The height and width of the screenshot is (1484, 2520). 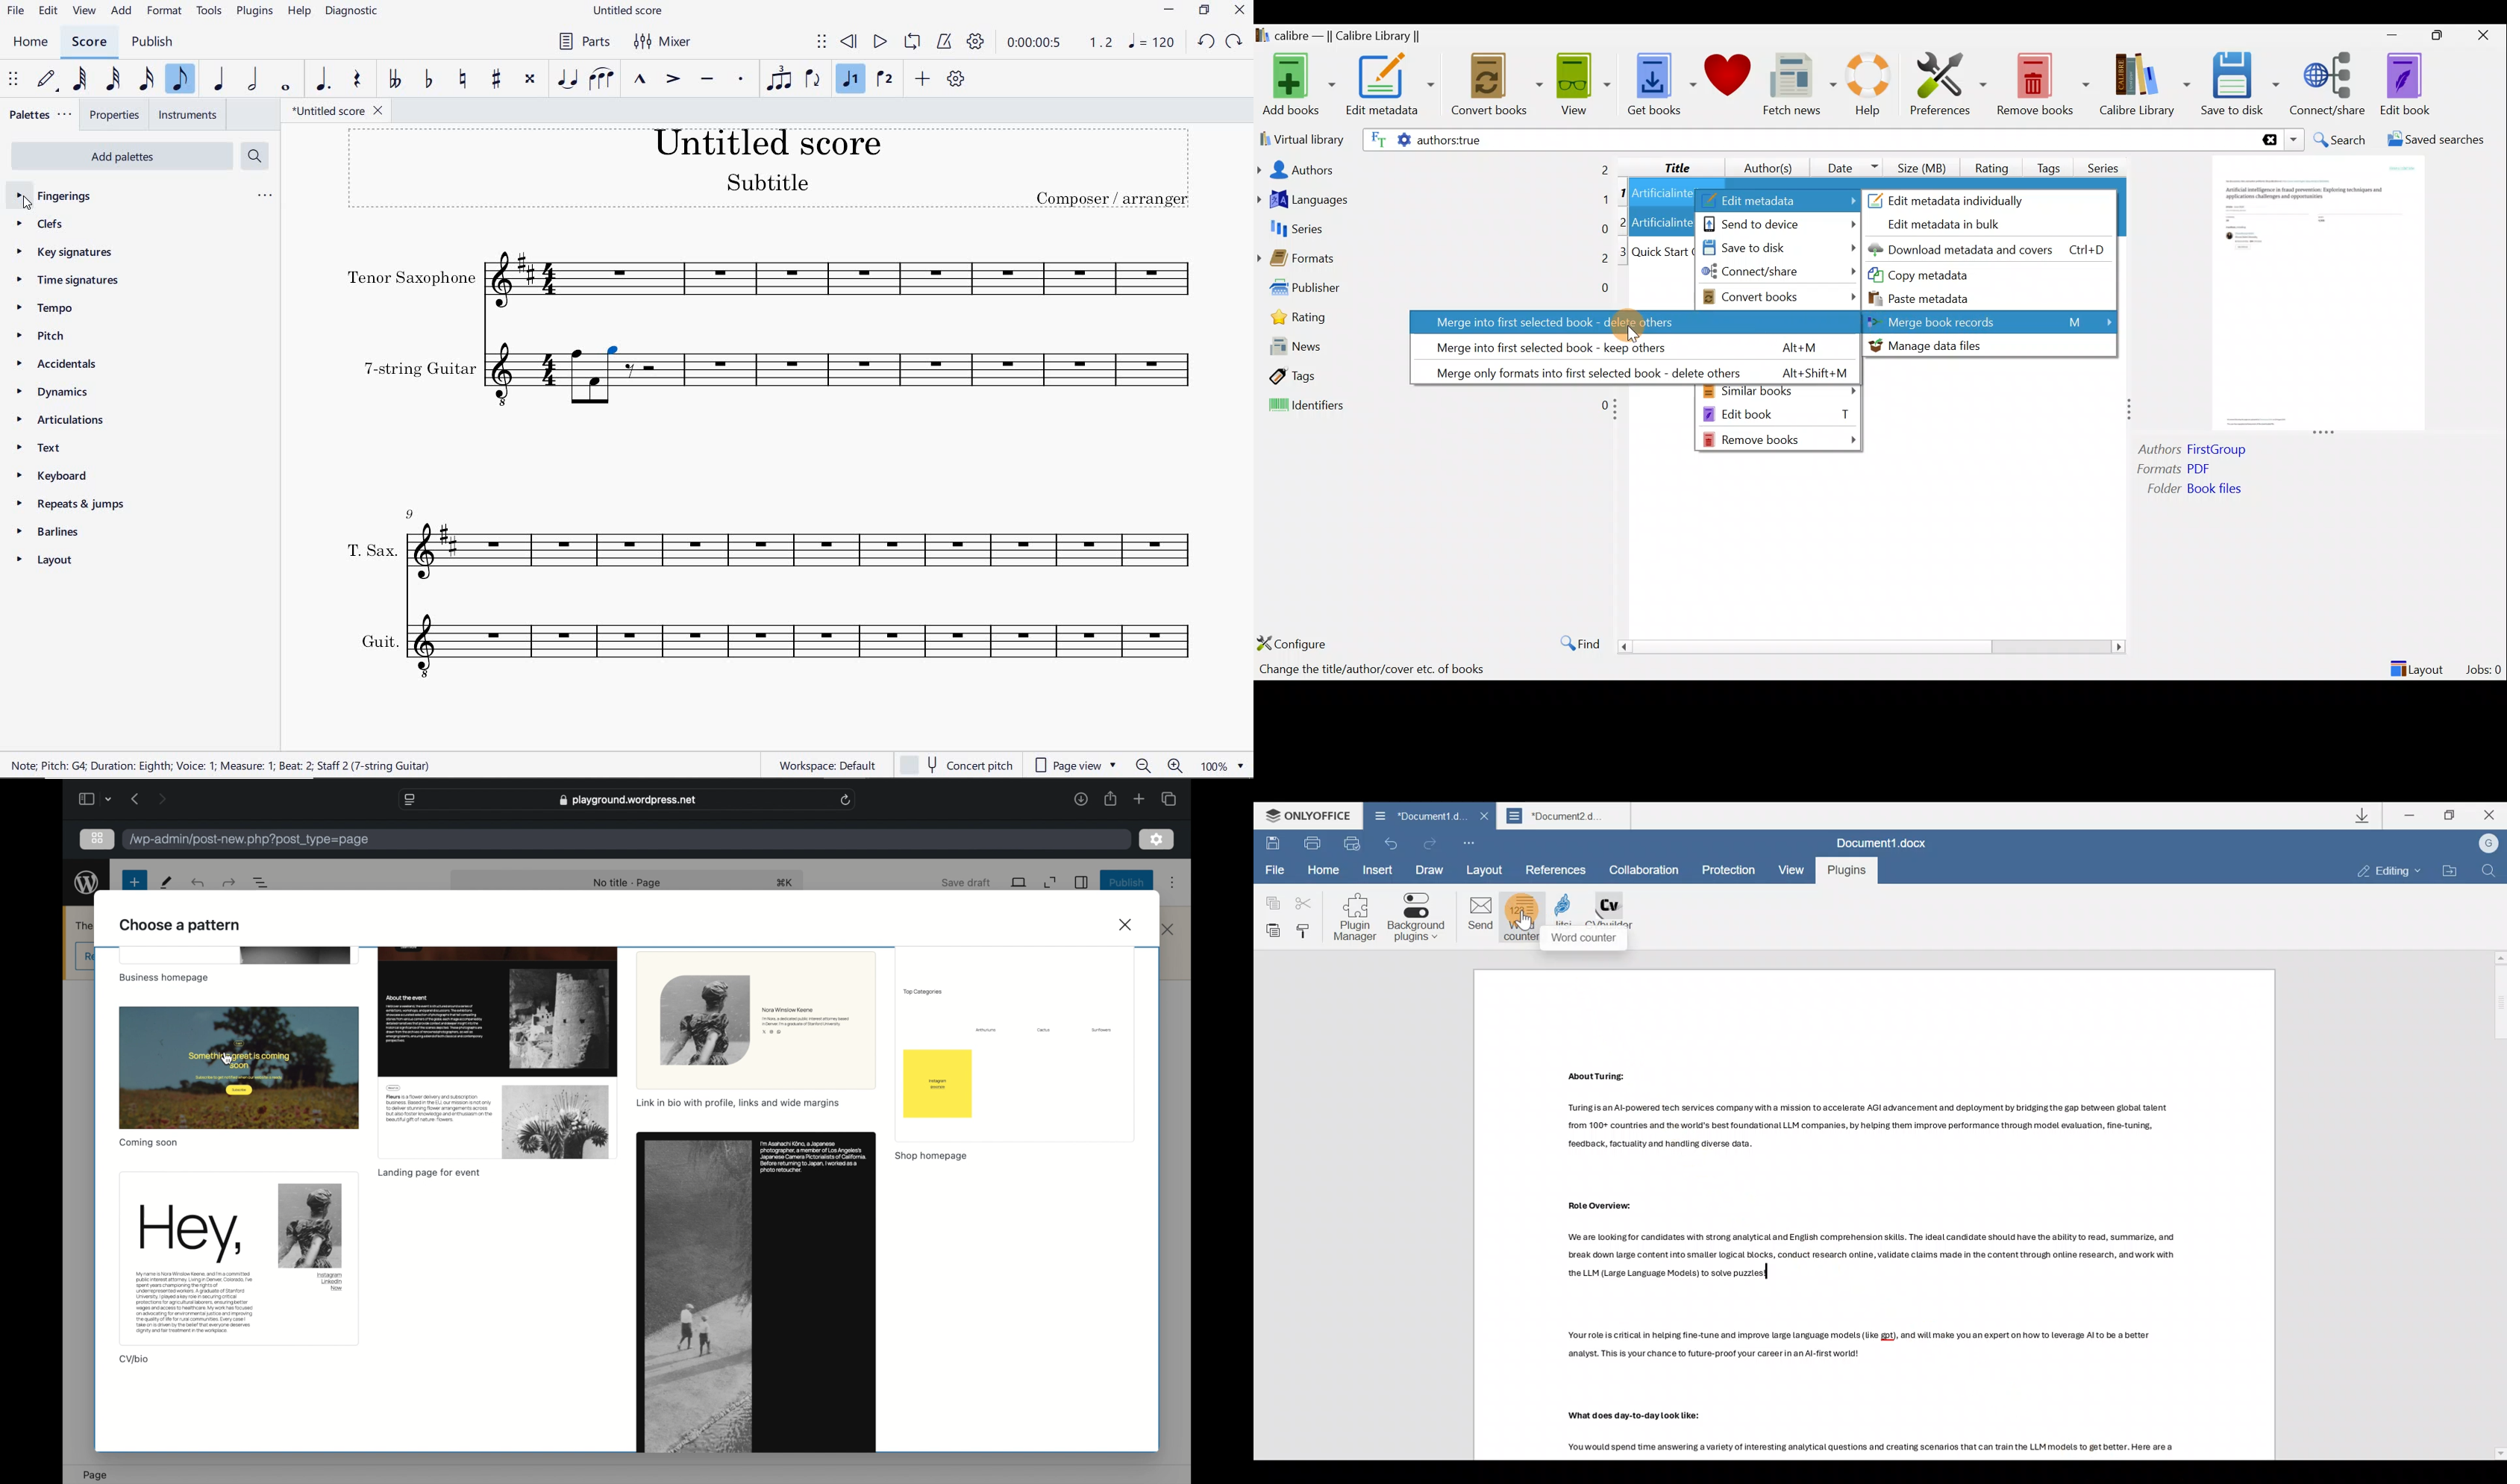 What do you see at coordinates (2486, 35) in the screenshot?
I see `Close` at bounding box center [2486, 35].